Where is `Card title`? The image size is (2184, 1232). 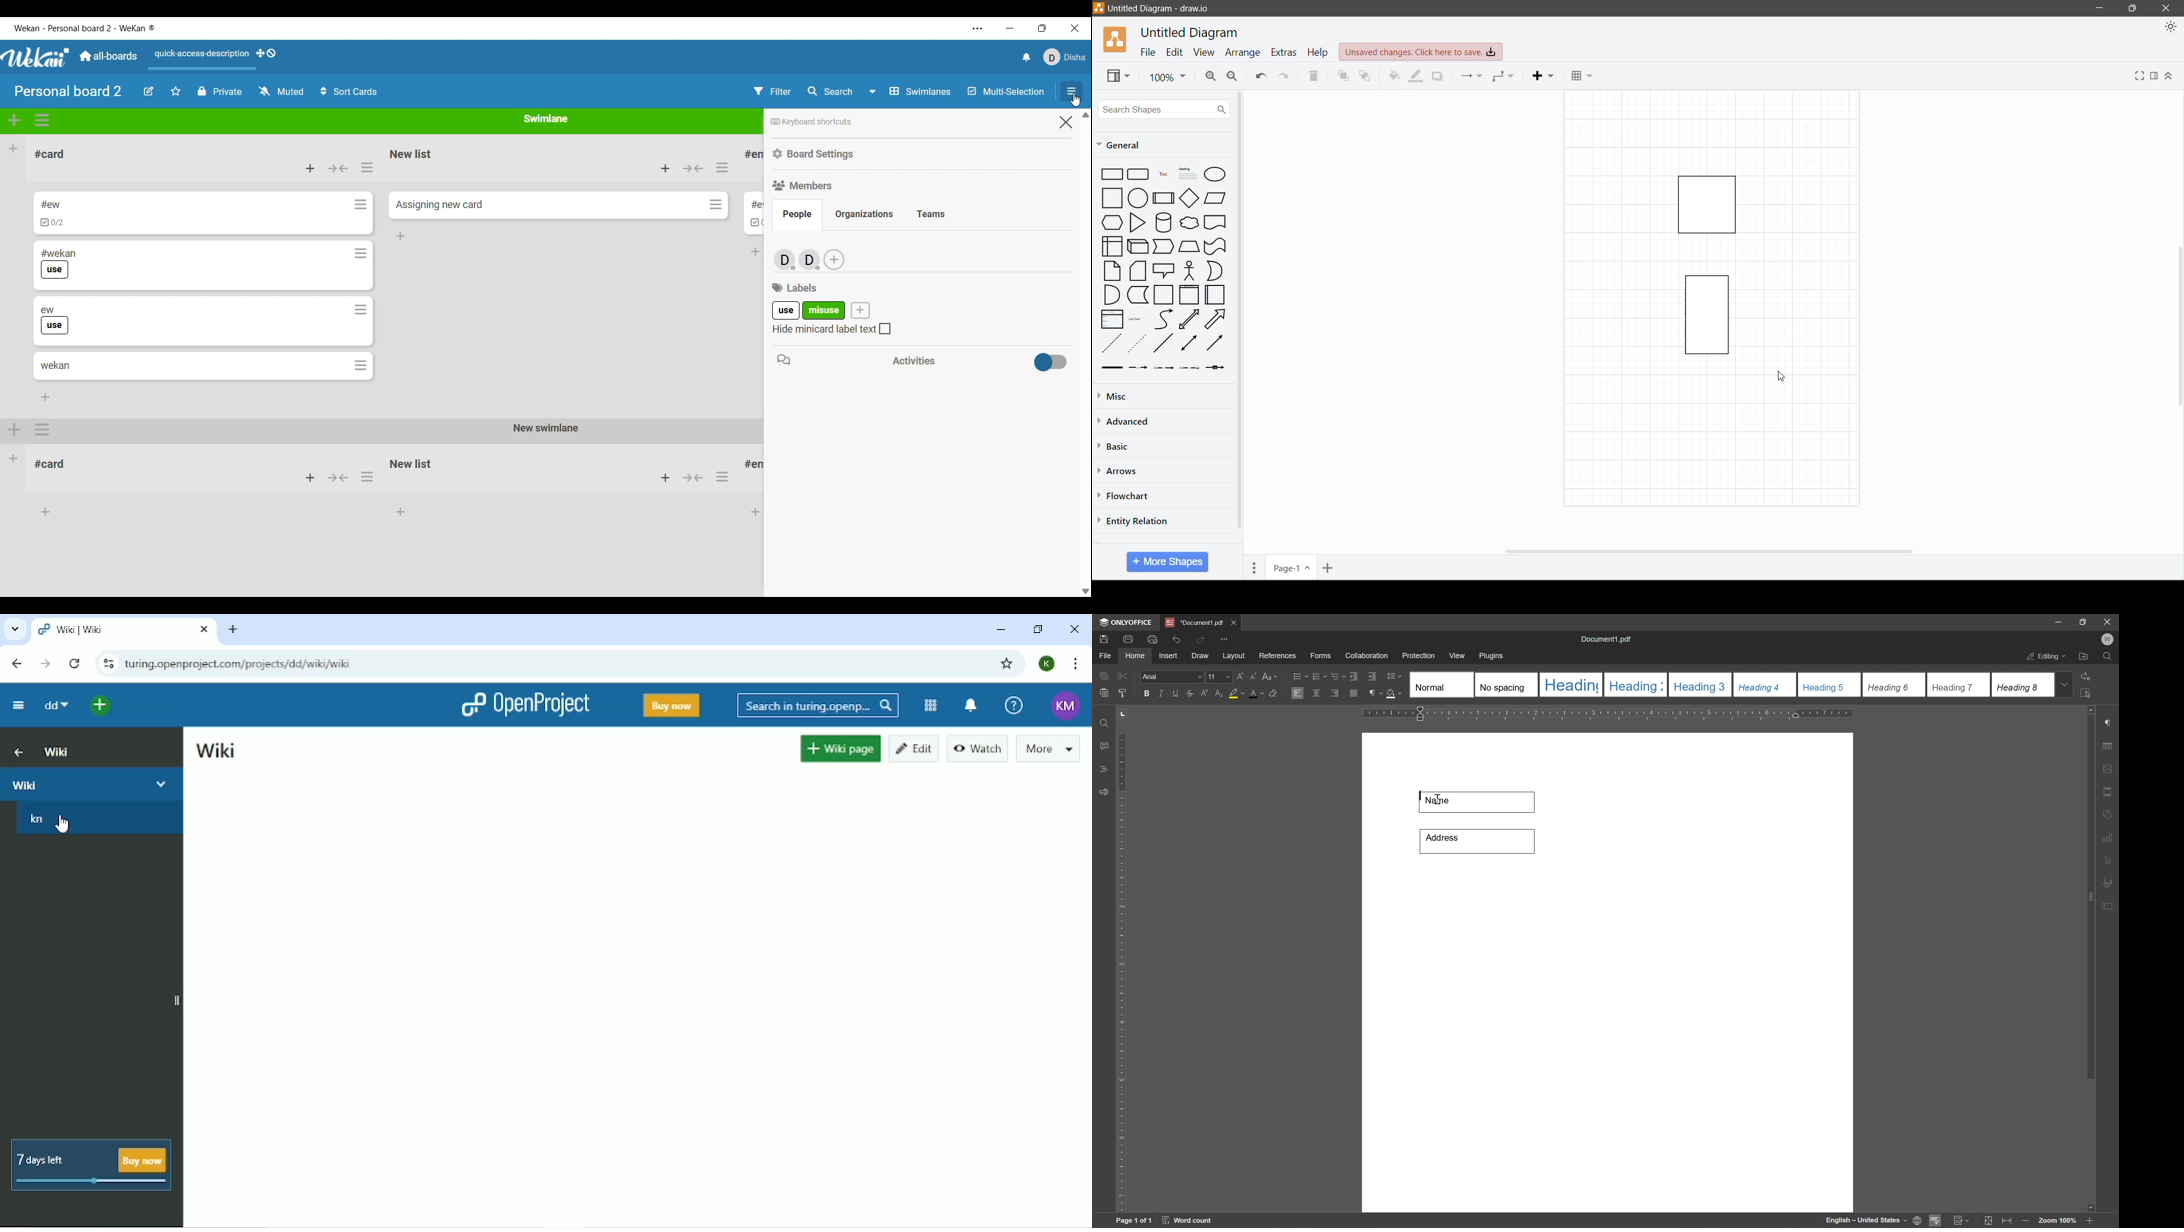
Card title is located at coordinates (55, 366).